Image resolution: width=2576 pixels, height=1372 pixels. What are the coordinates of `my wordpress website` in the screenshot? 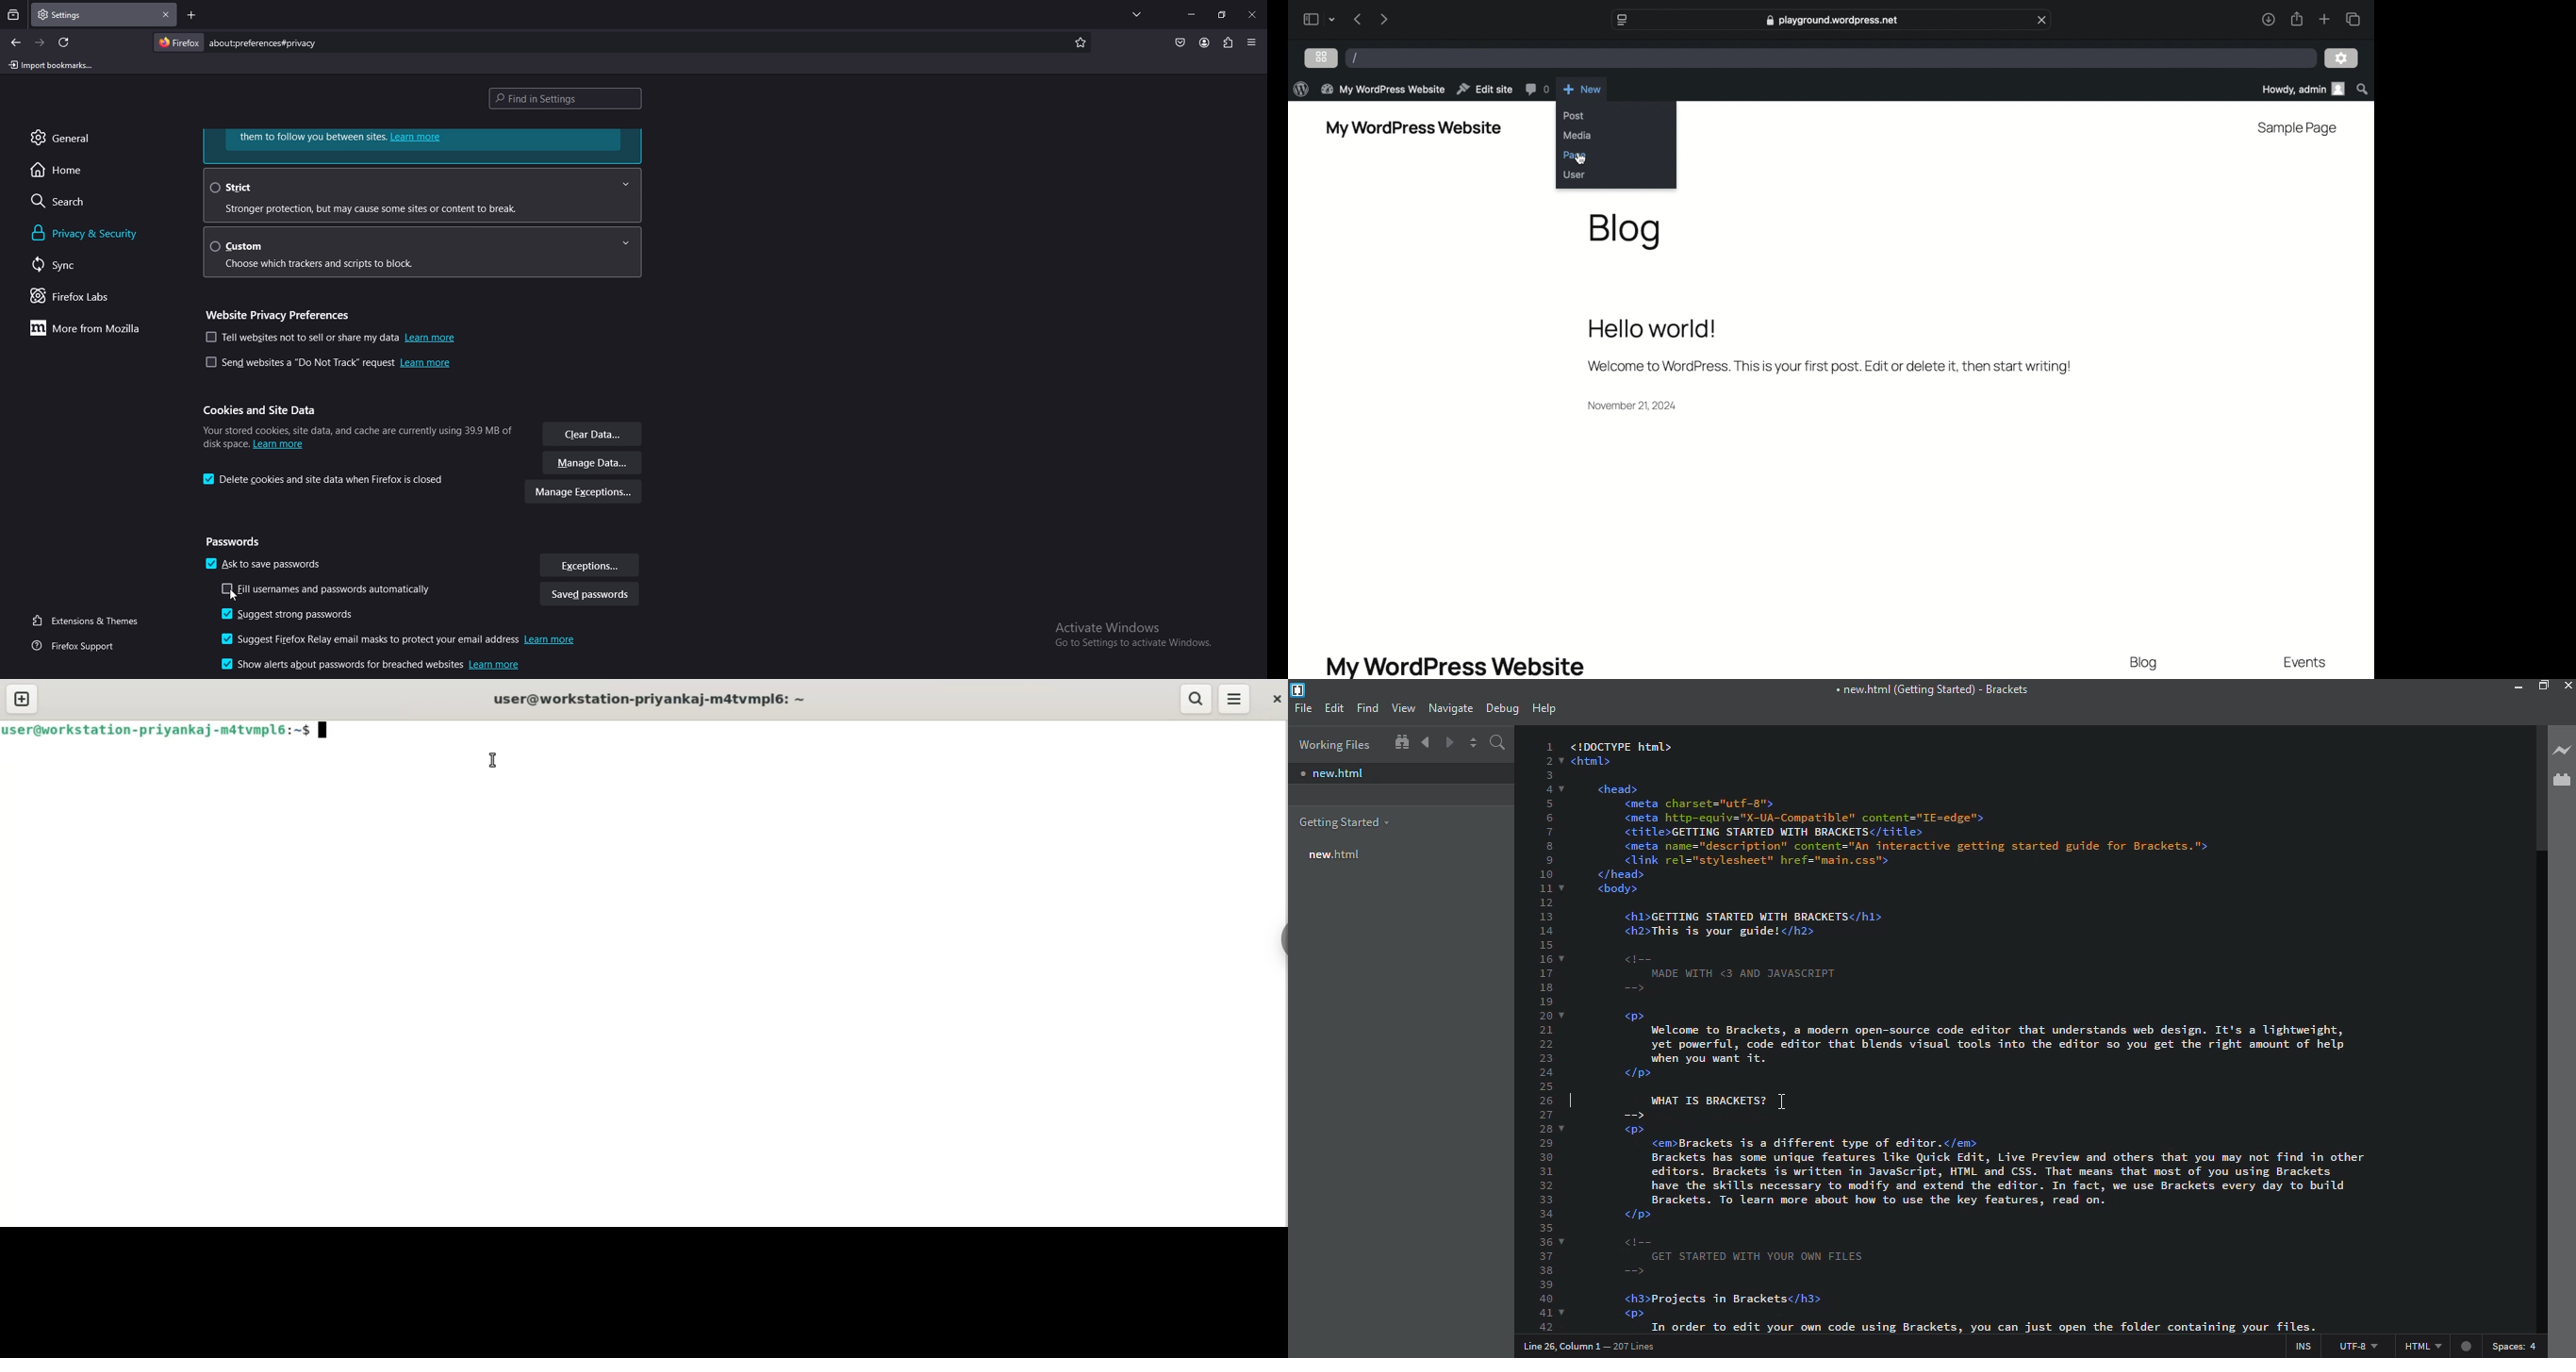 It's located at (1414, 130).